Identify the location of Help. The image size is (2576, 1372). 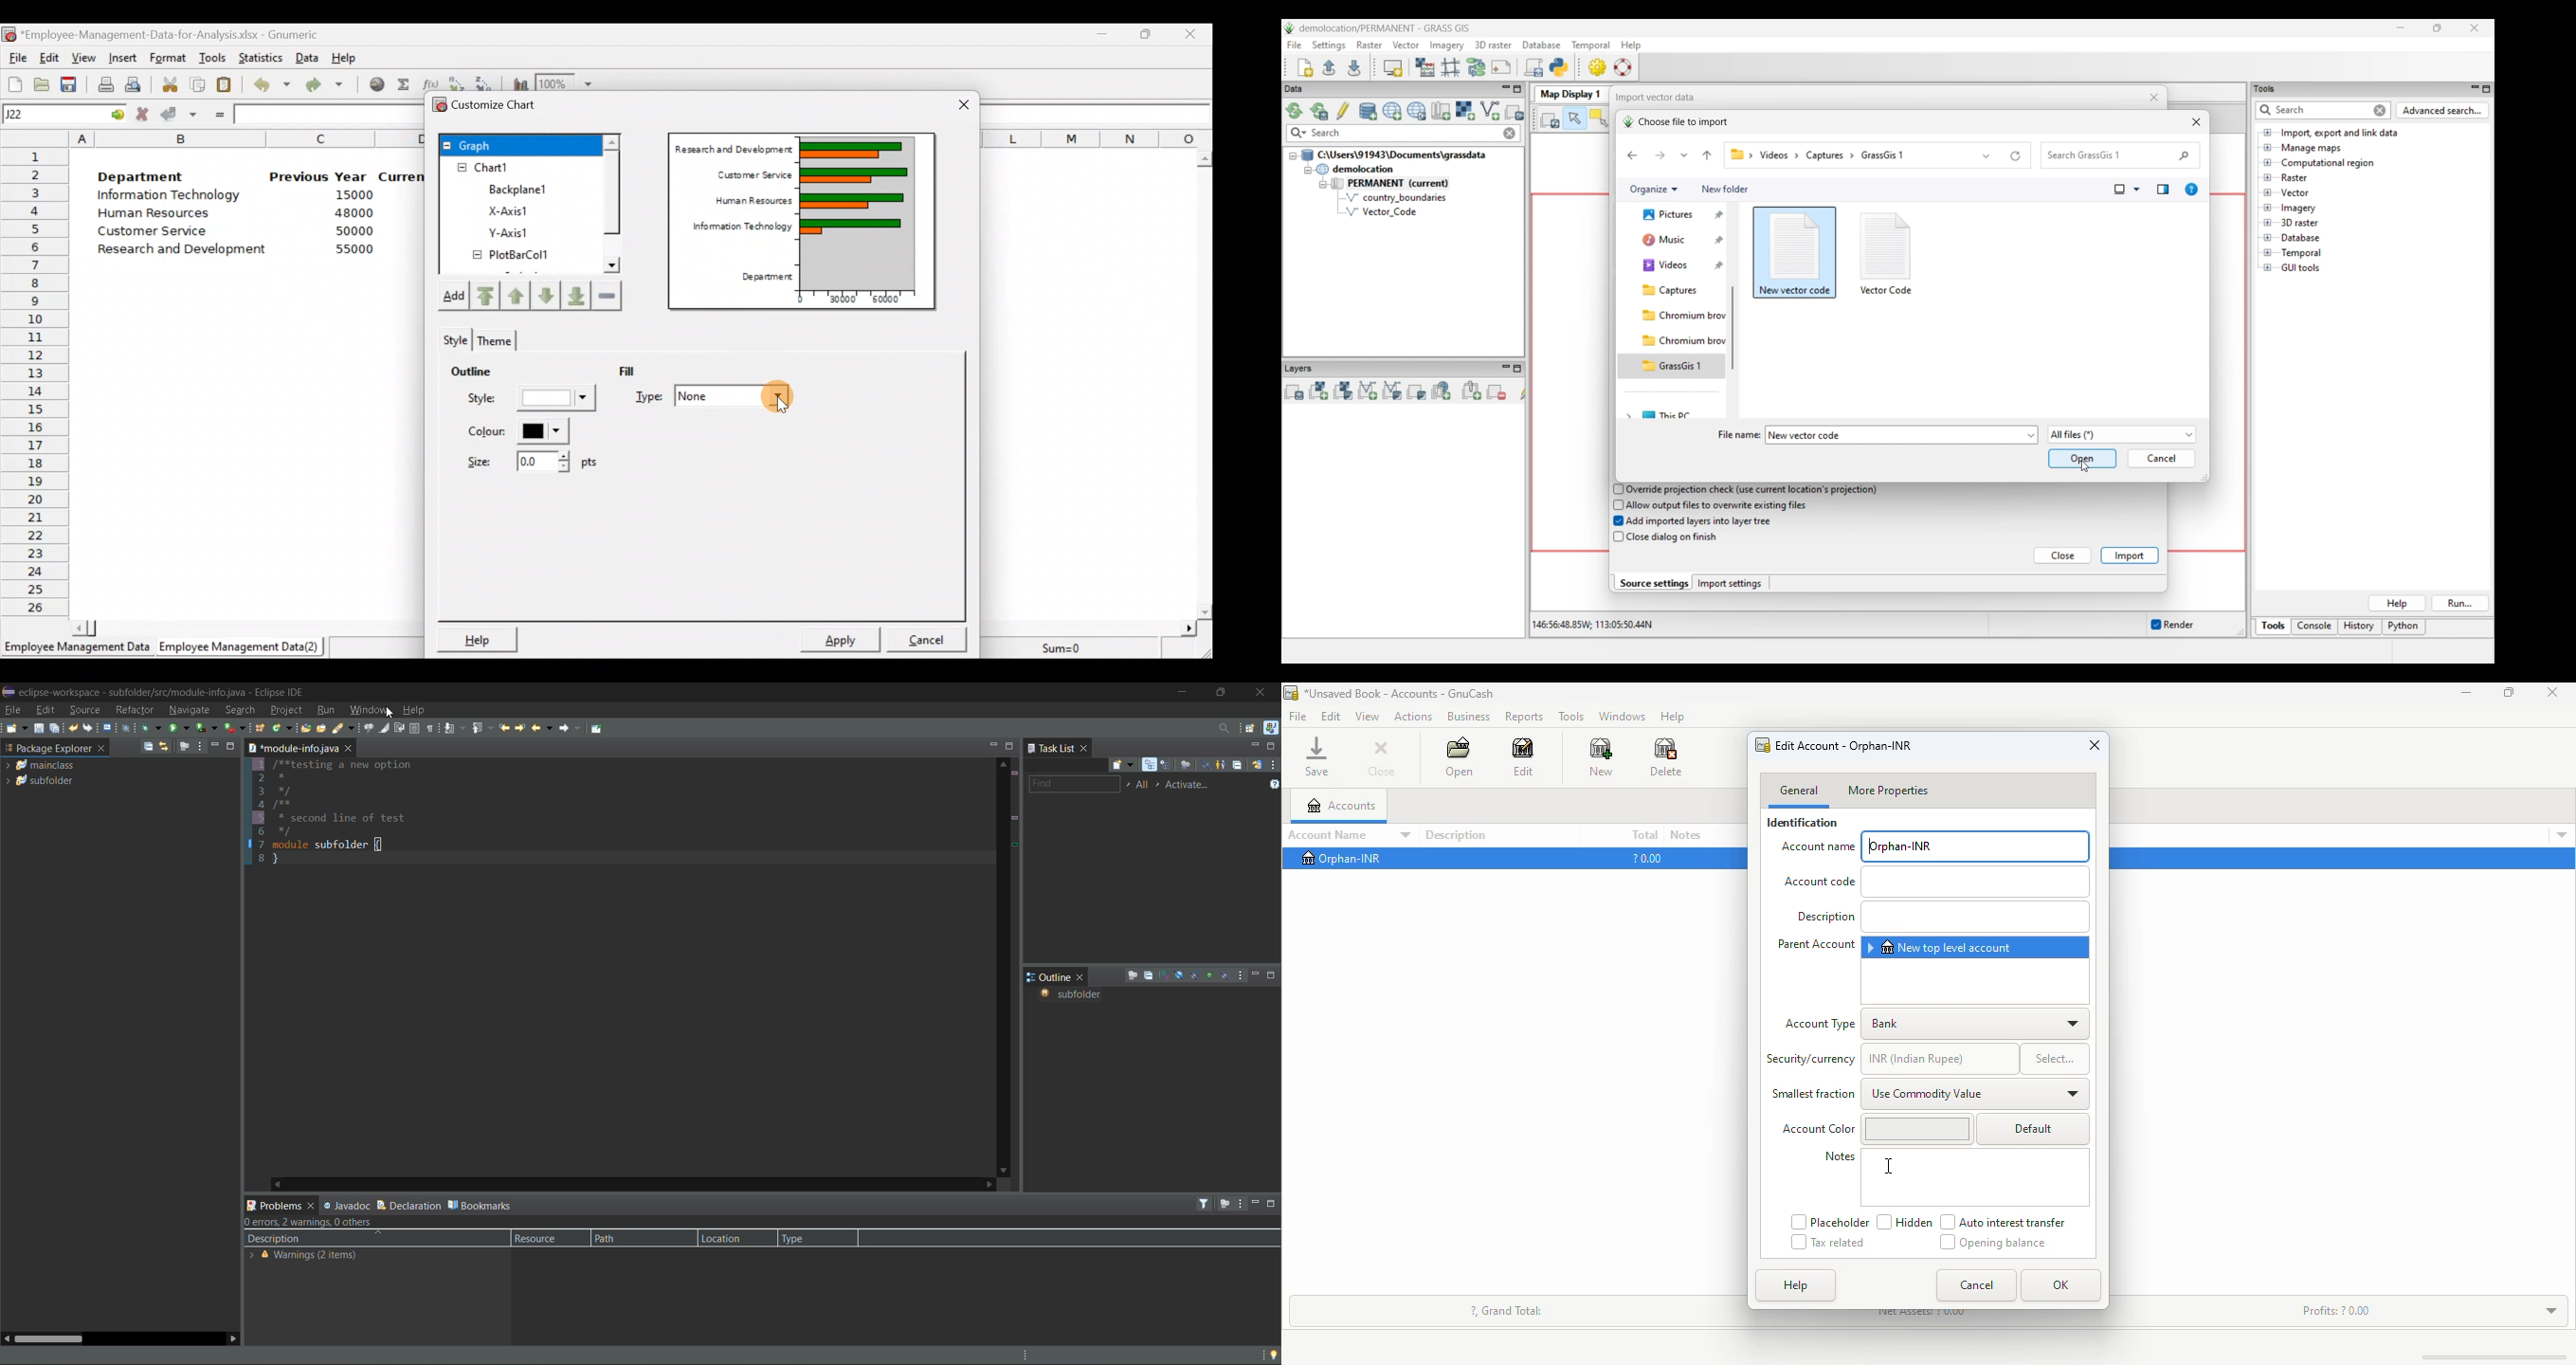
(344, 55).